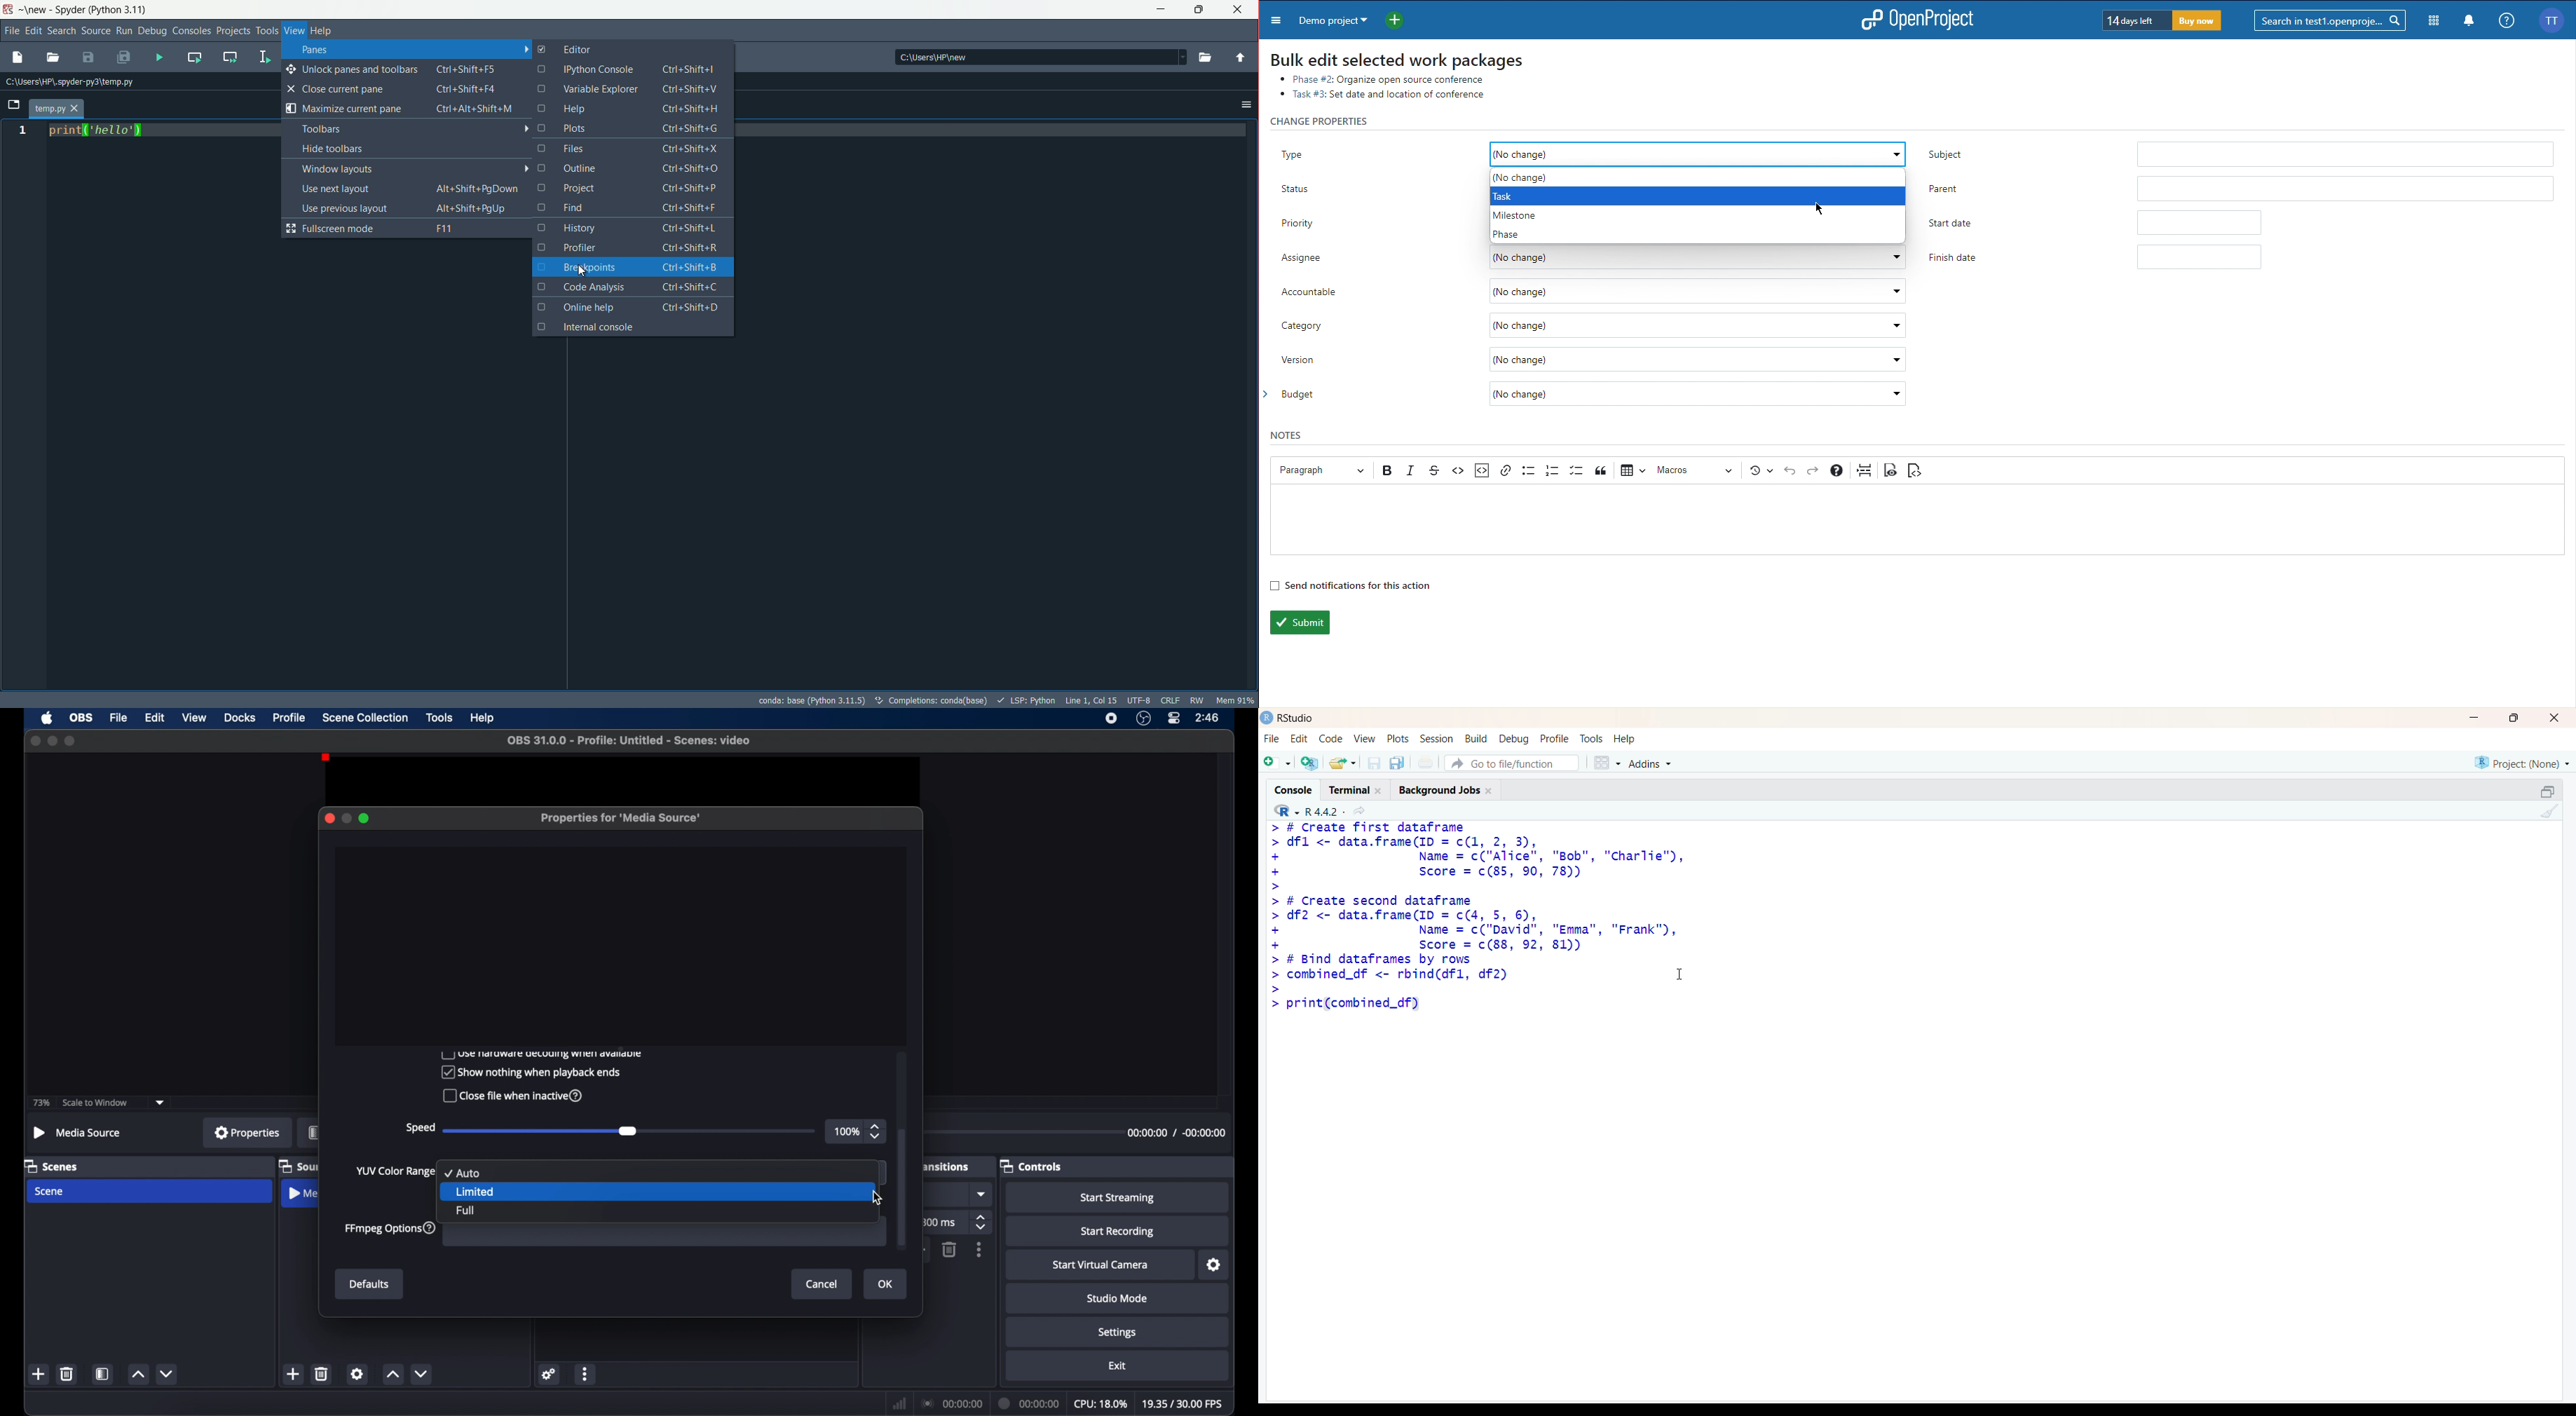 This screenshot has height=1428, width=2576. Describe the element at coordinates (1480, 471) in the screenshot. I see `Attachment Settings` at that location.